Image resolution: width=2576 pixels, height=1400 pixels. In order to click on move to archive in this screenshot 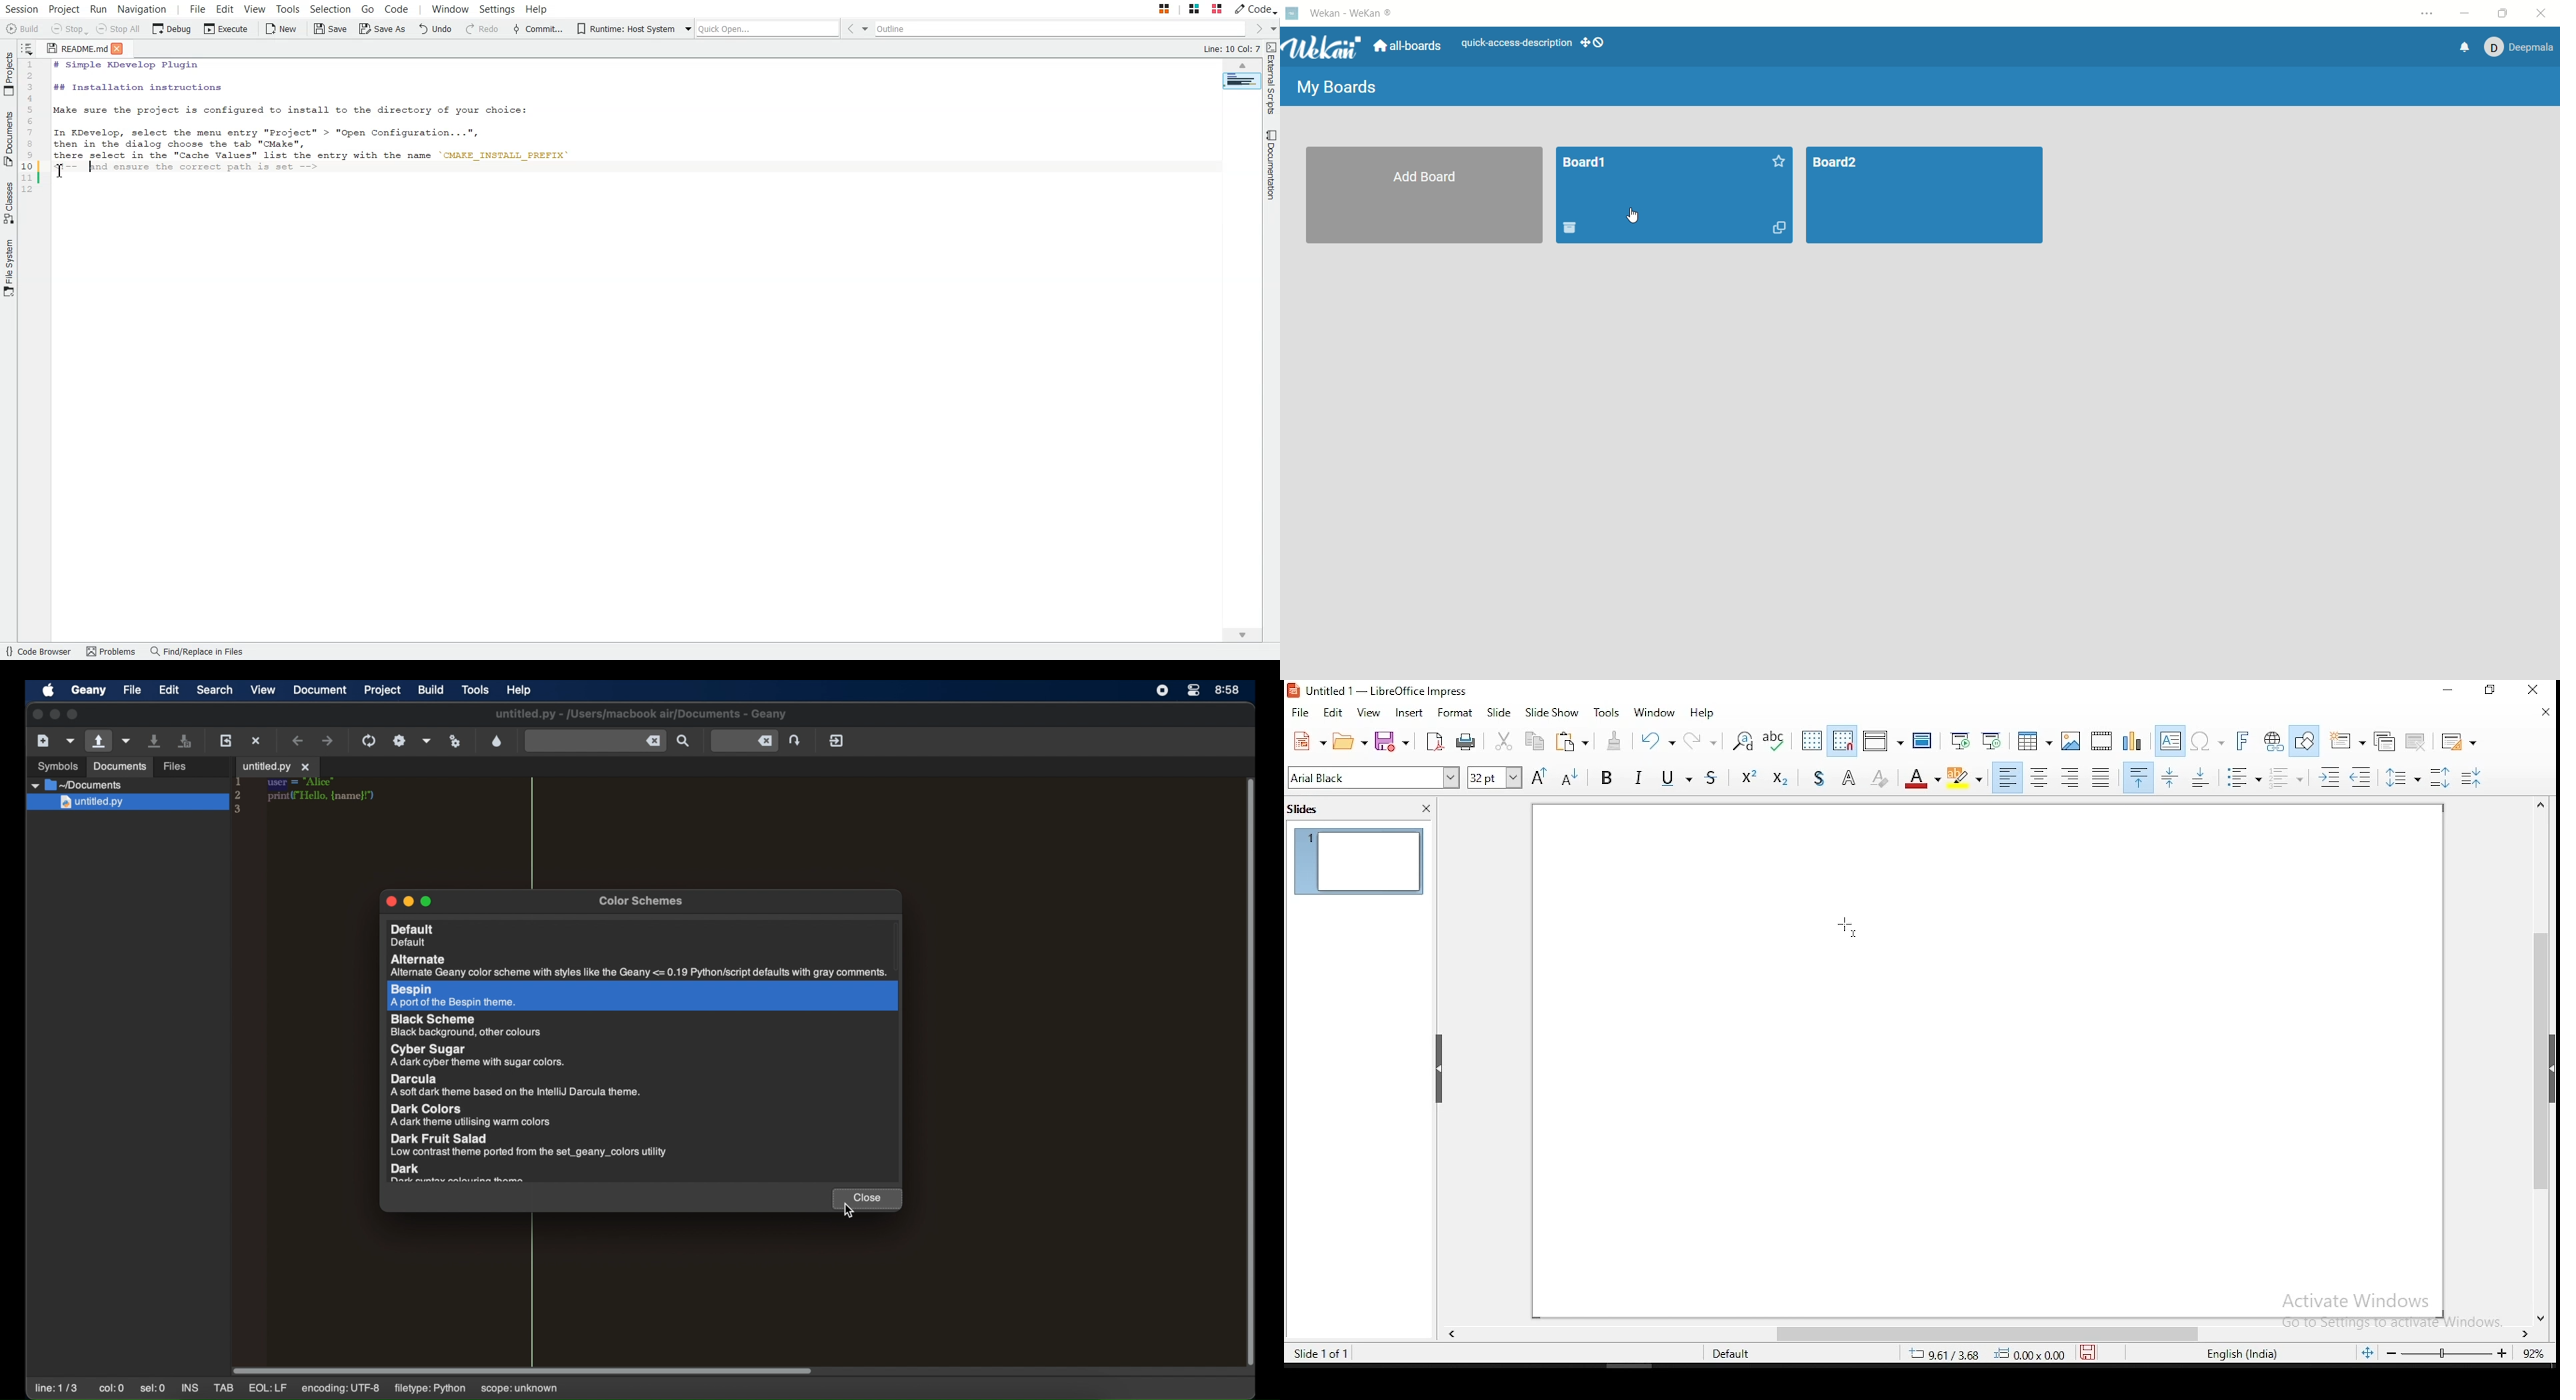, I will do `click(1571, 227)`.